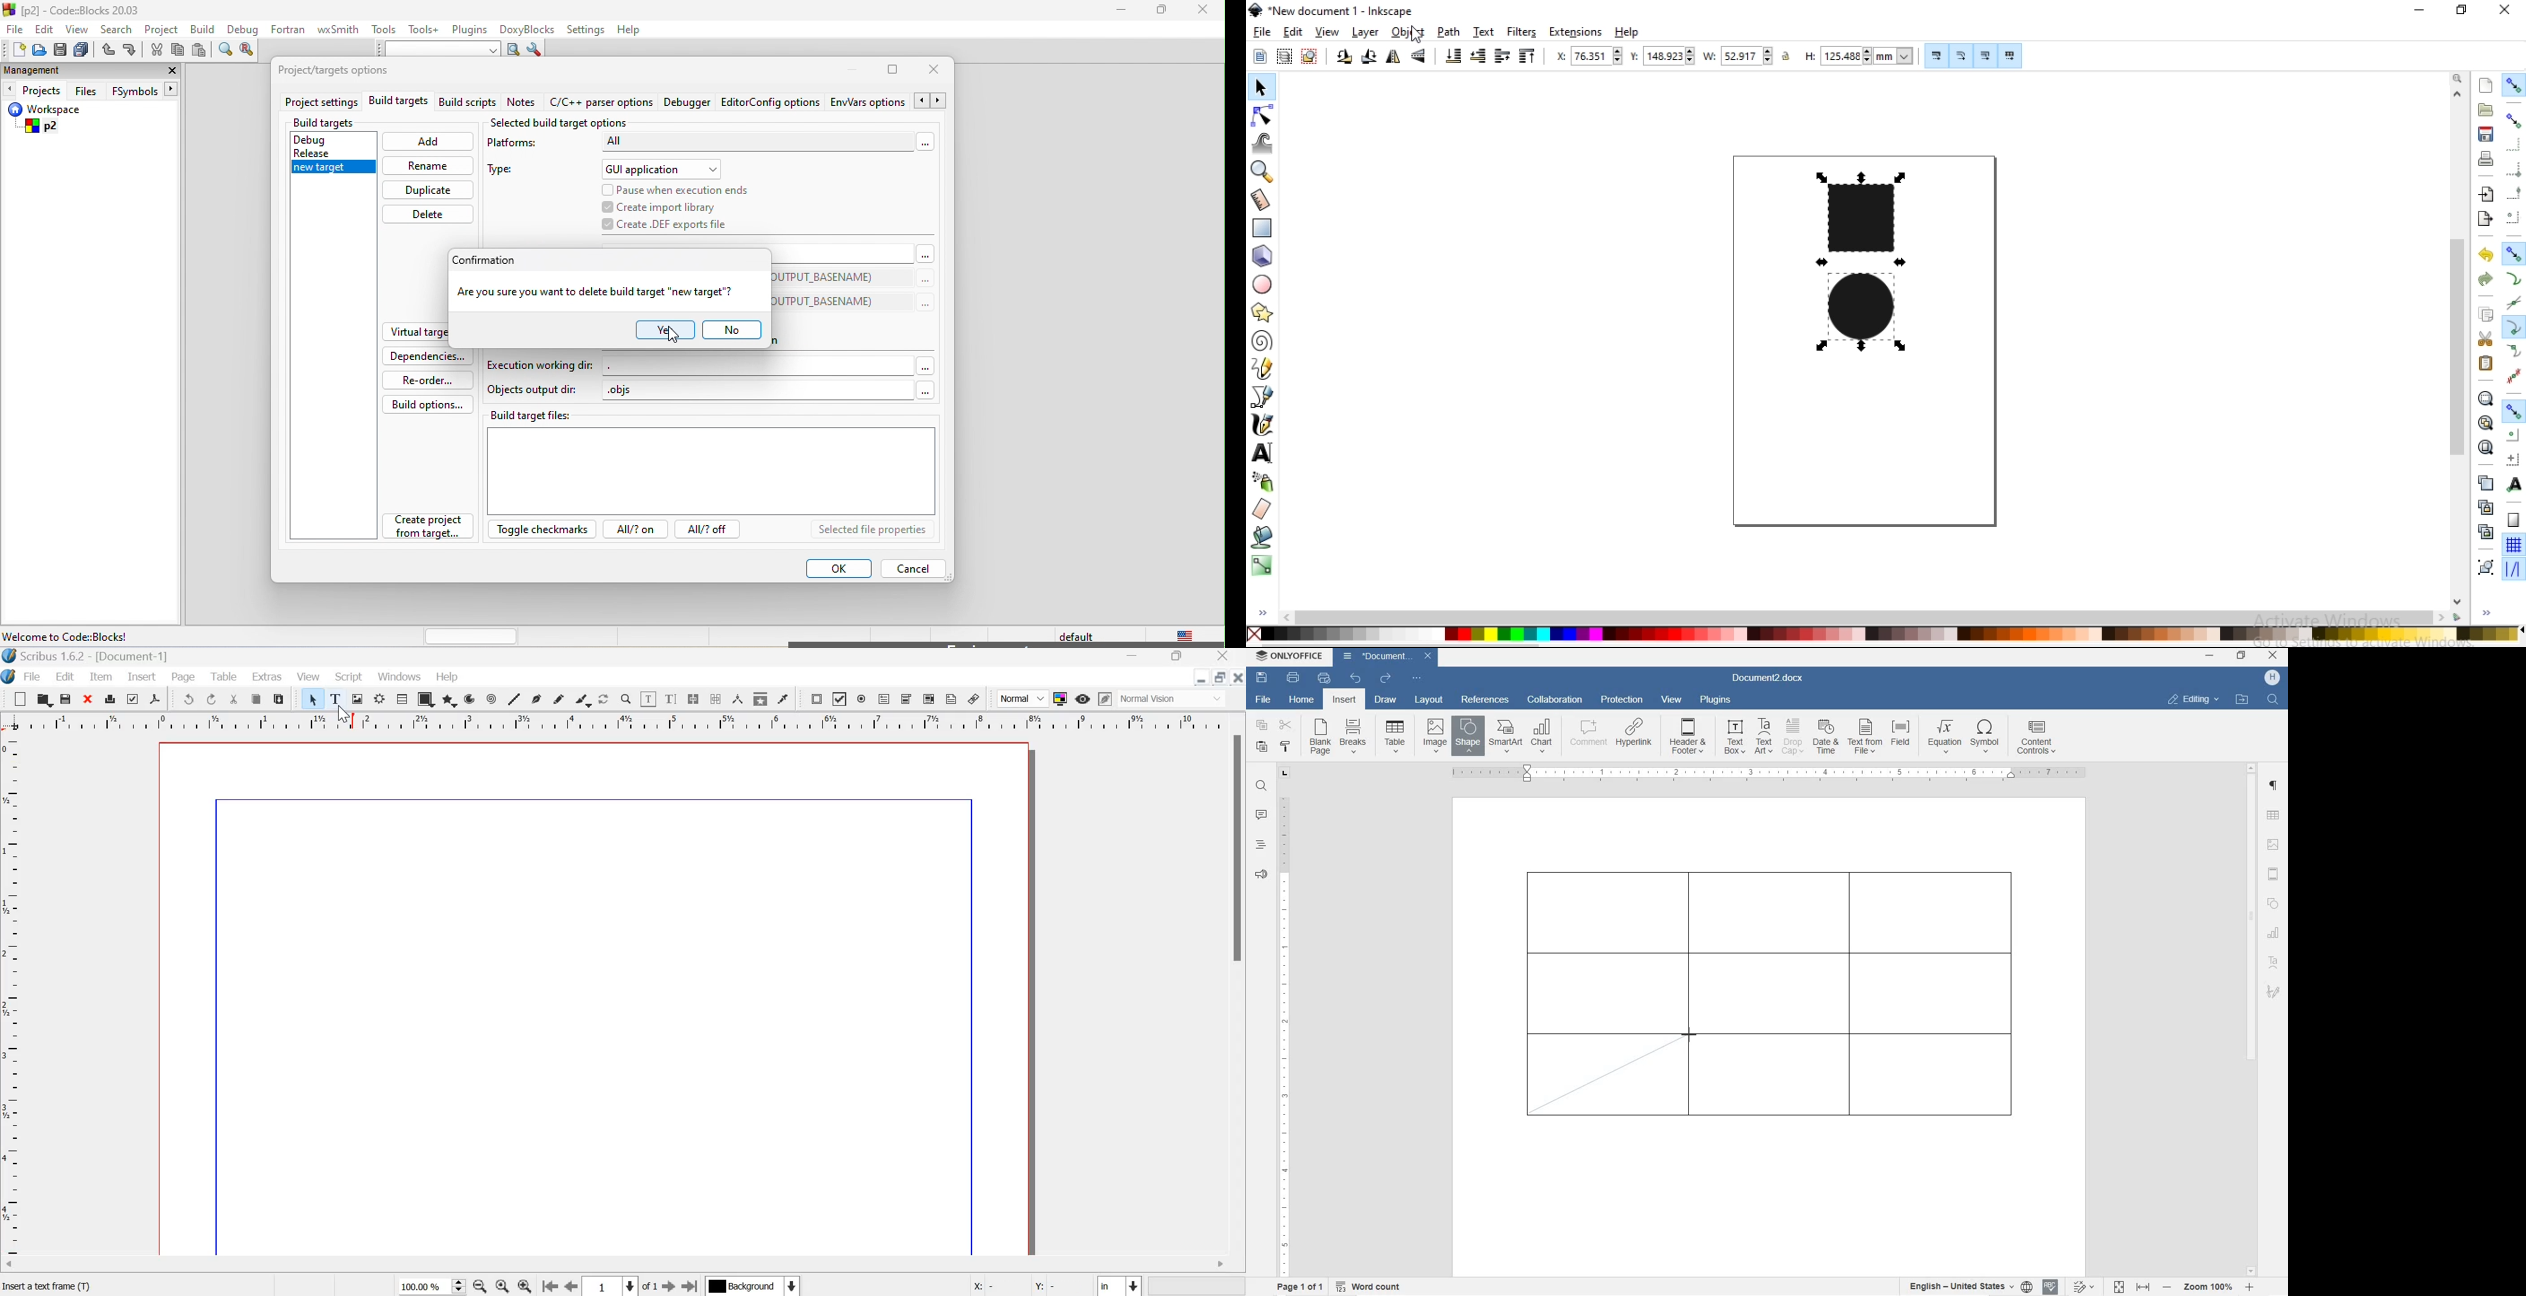  What do you see at coordinates (2087, 1287) in the screenshot?
I see `track changes` at bounding box center [2087, 1287].